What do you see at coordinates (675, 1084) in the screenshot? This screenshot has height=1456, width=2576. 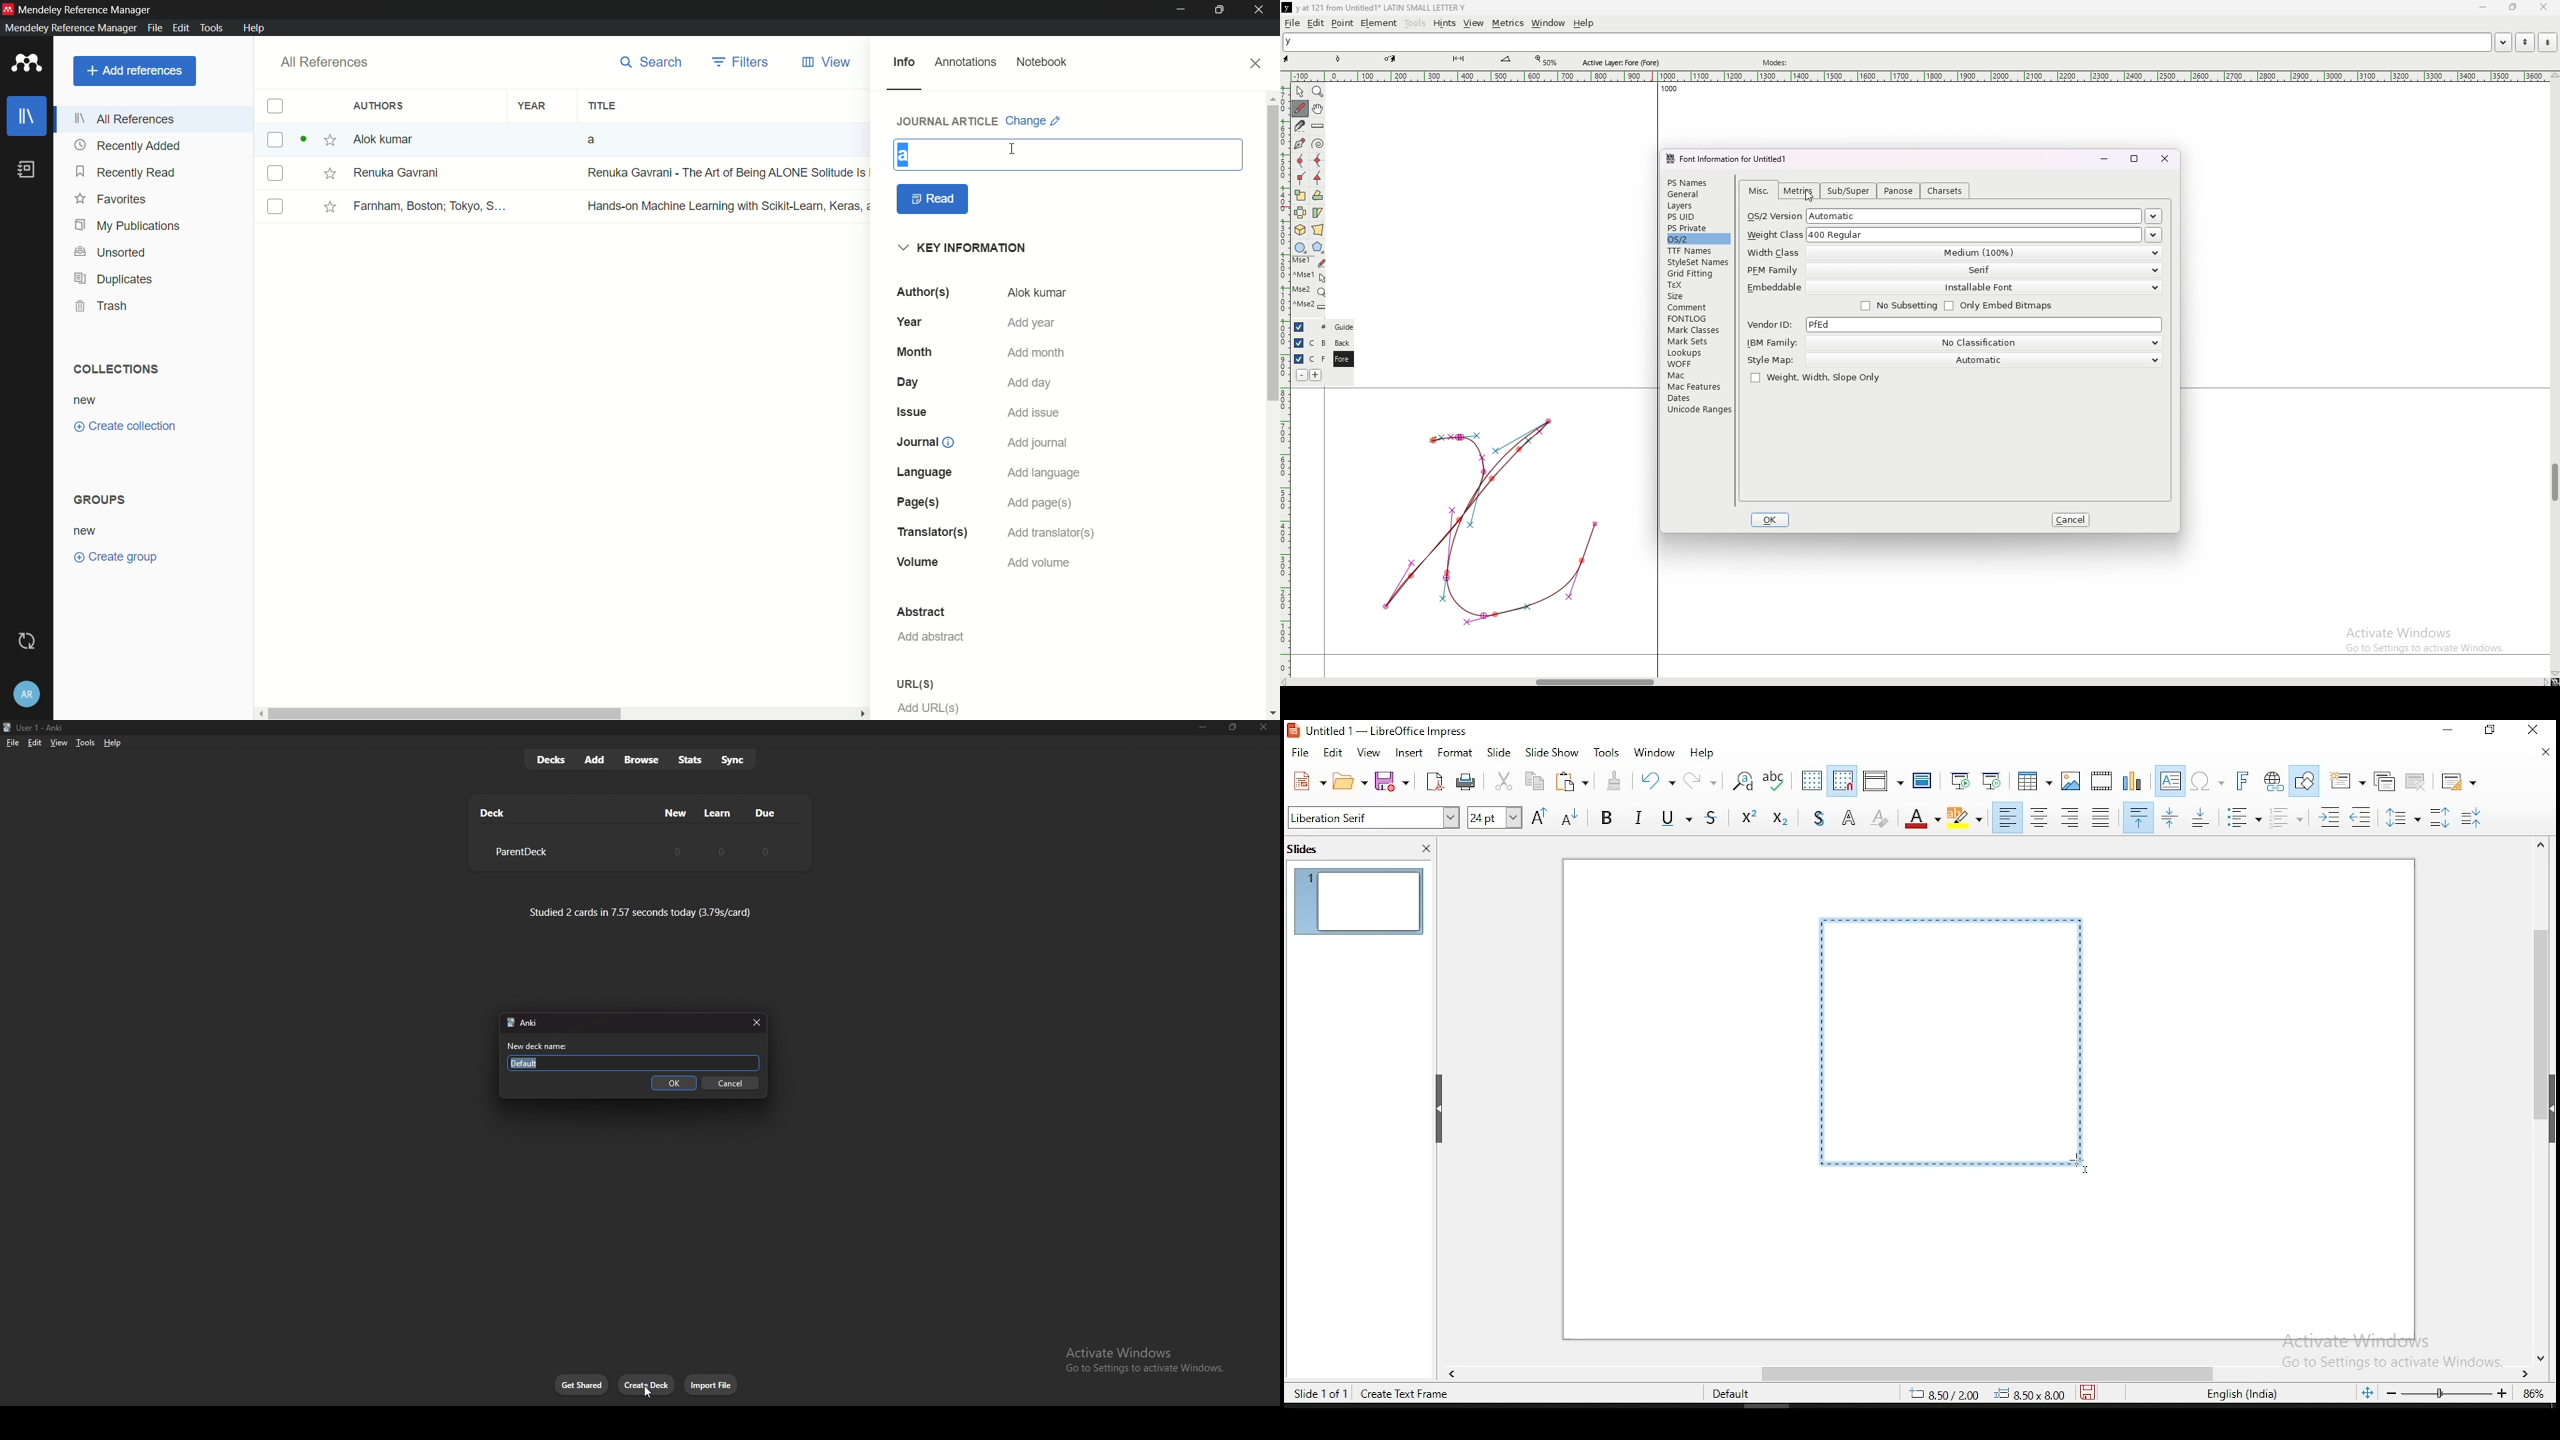 I see `ok` at bounding box center [675, 1084].